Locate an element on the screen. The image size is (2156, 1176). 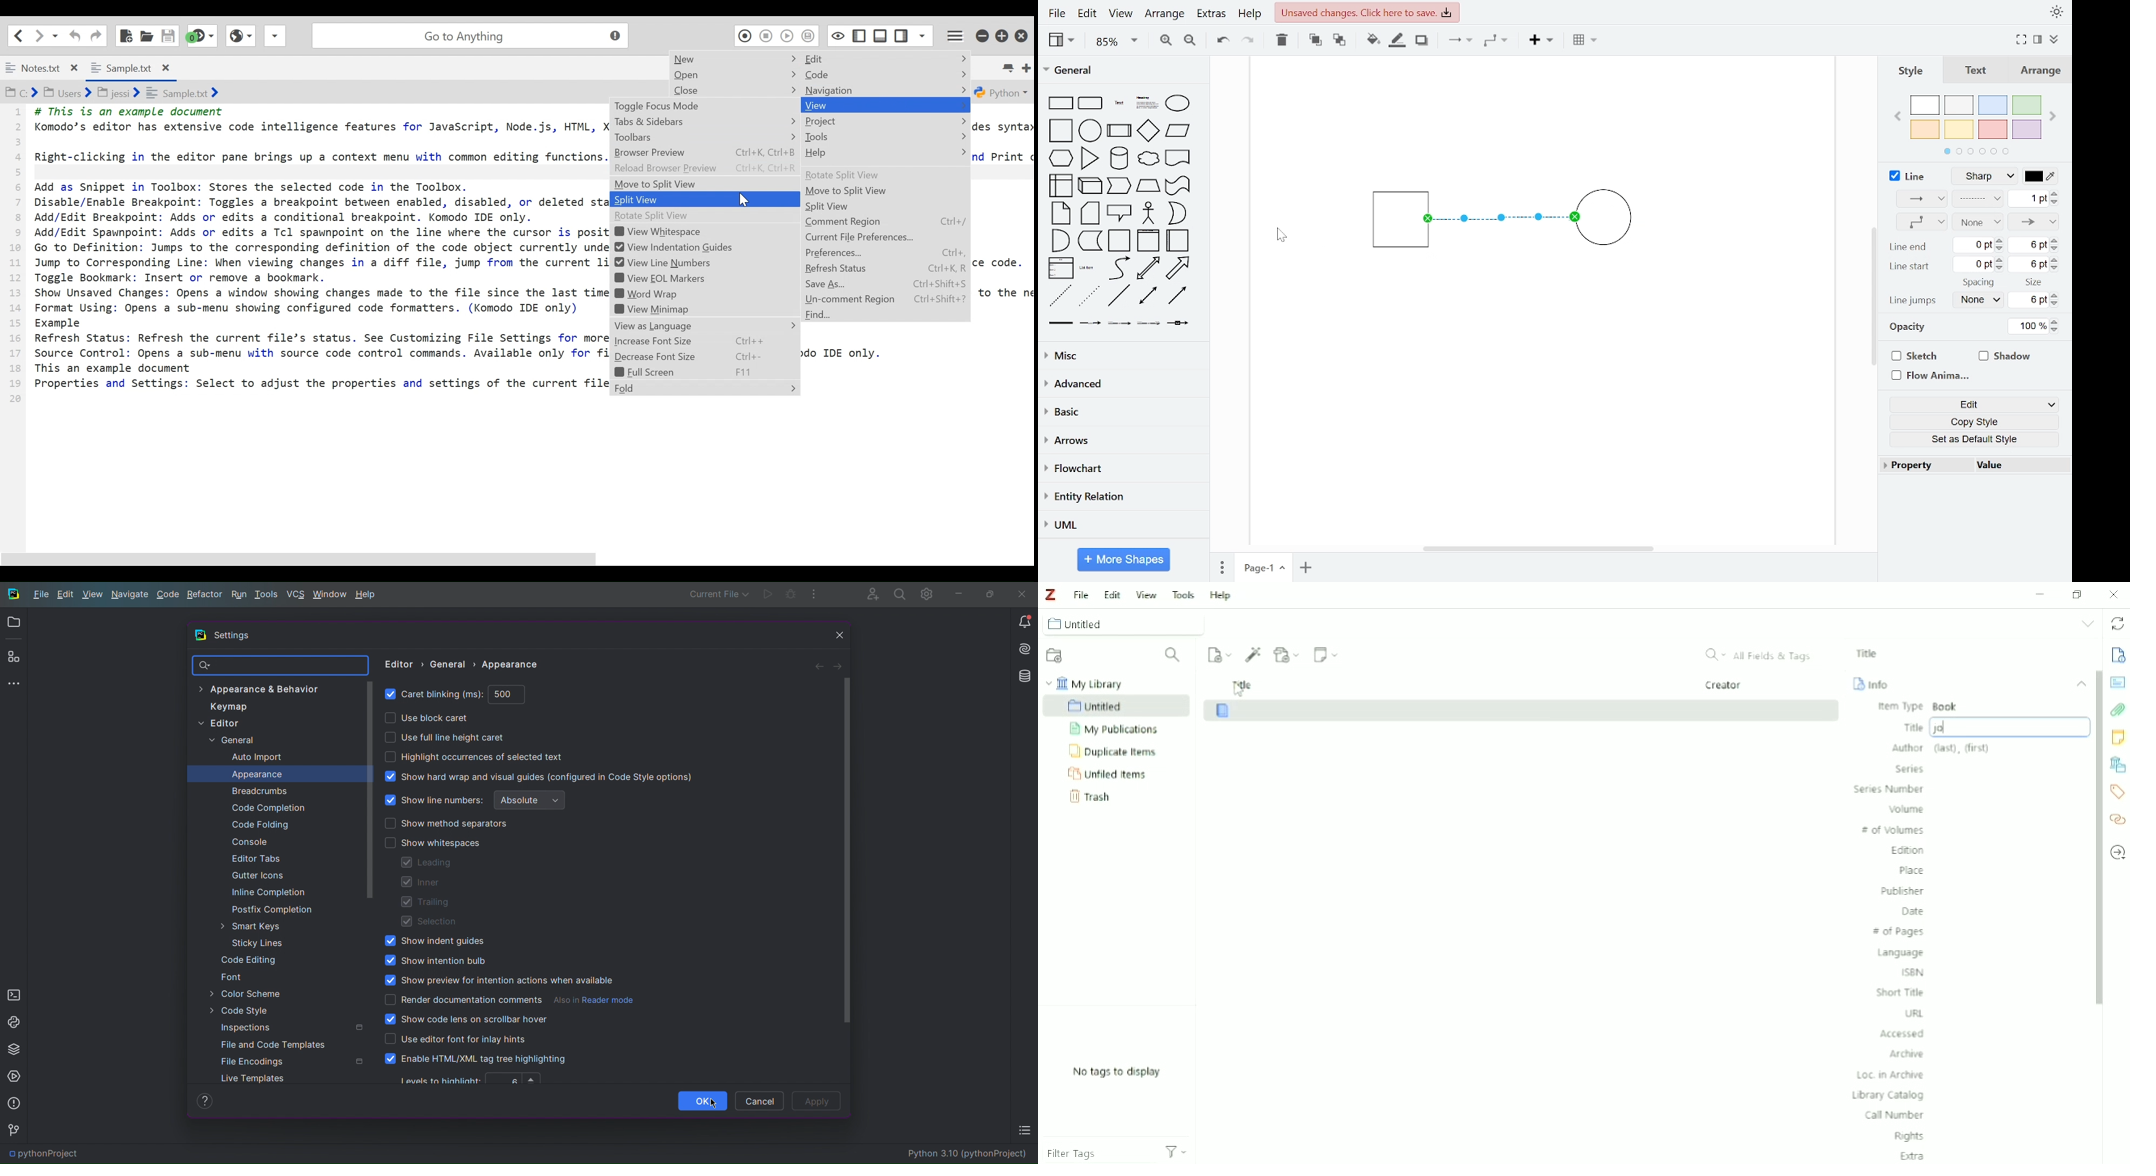
Open is located at coordinates (736, 75).